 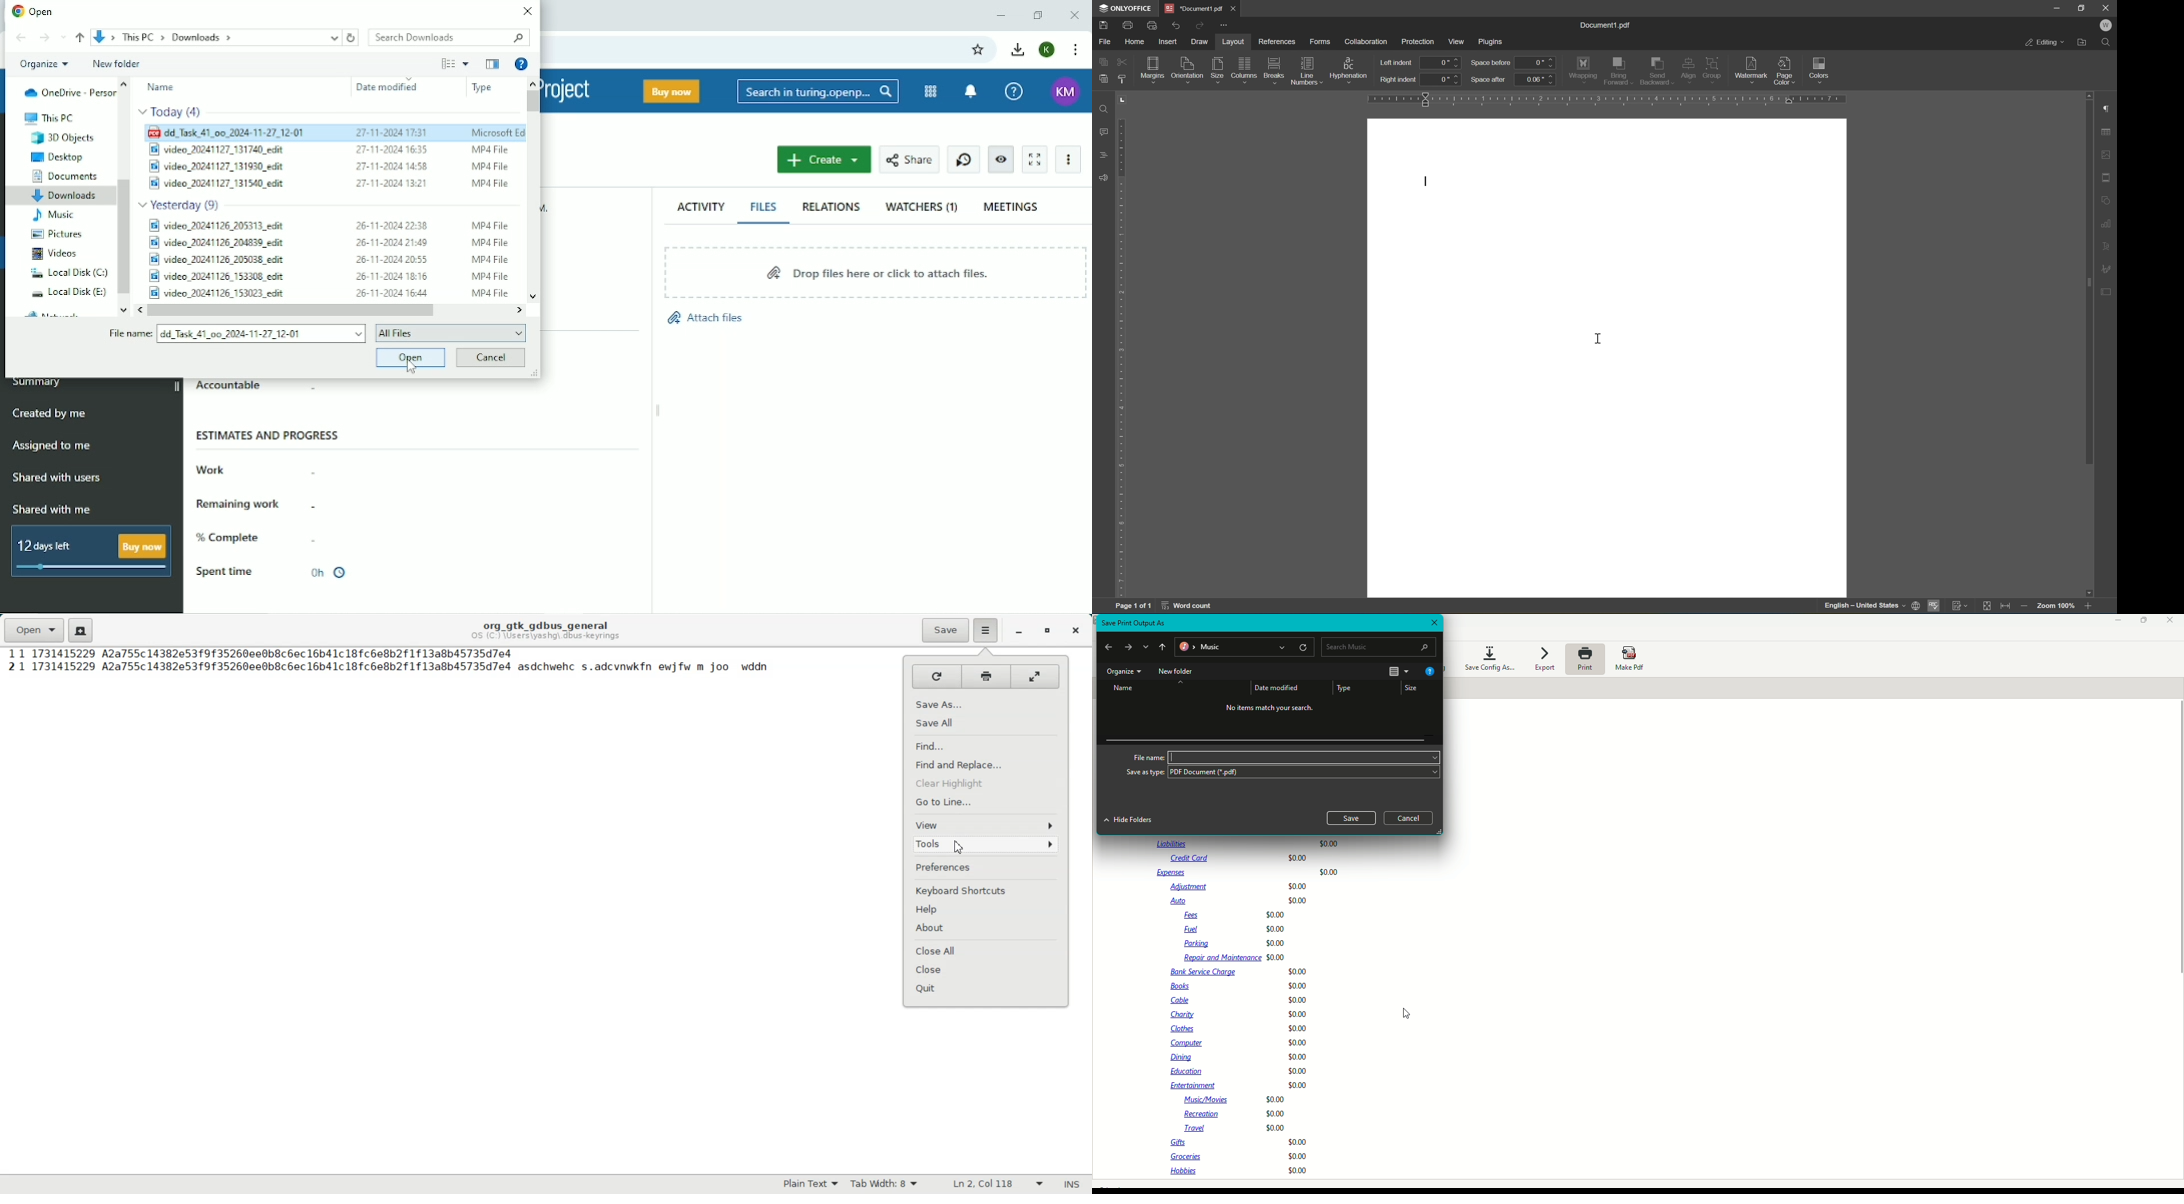 What do you see at coordinates (1307, 71) in the screenshot?
I see `line numbers` at bounding box center [1307, 71].